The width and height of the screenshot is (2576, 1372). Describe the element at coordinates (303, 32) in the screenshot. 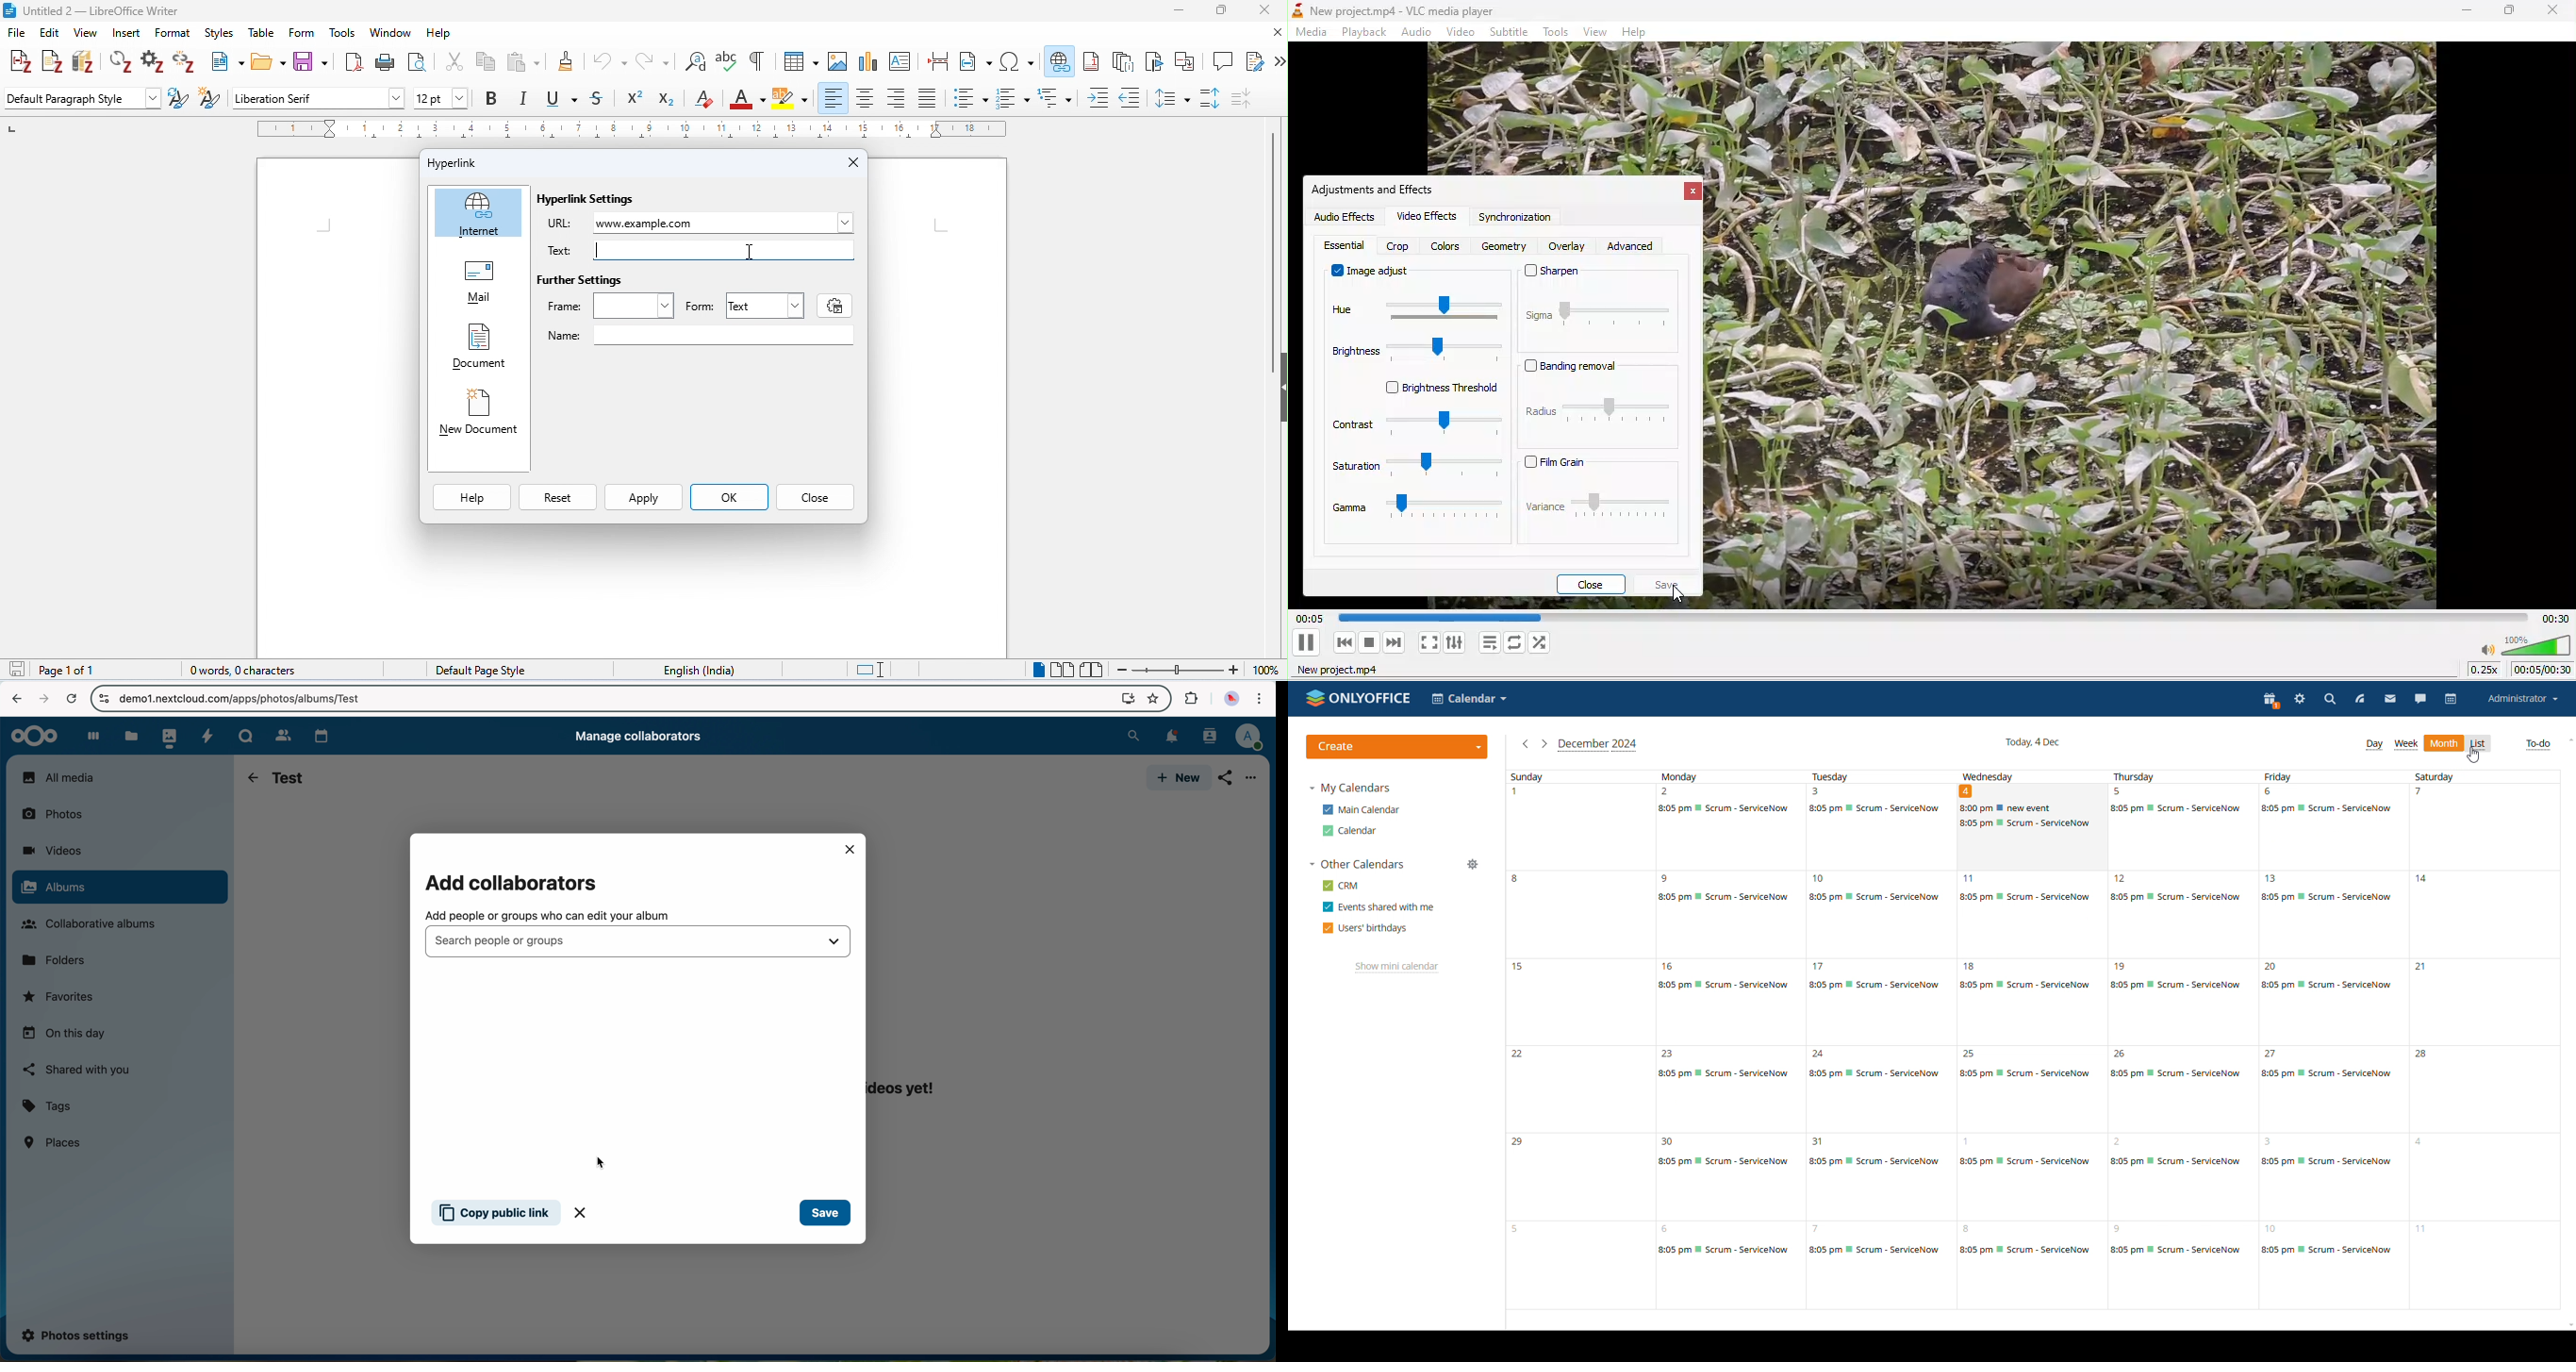

I see `form` at that location.